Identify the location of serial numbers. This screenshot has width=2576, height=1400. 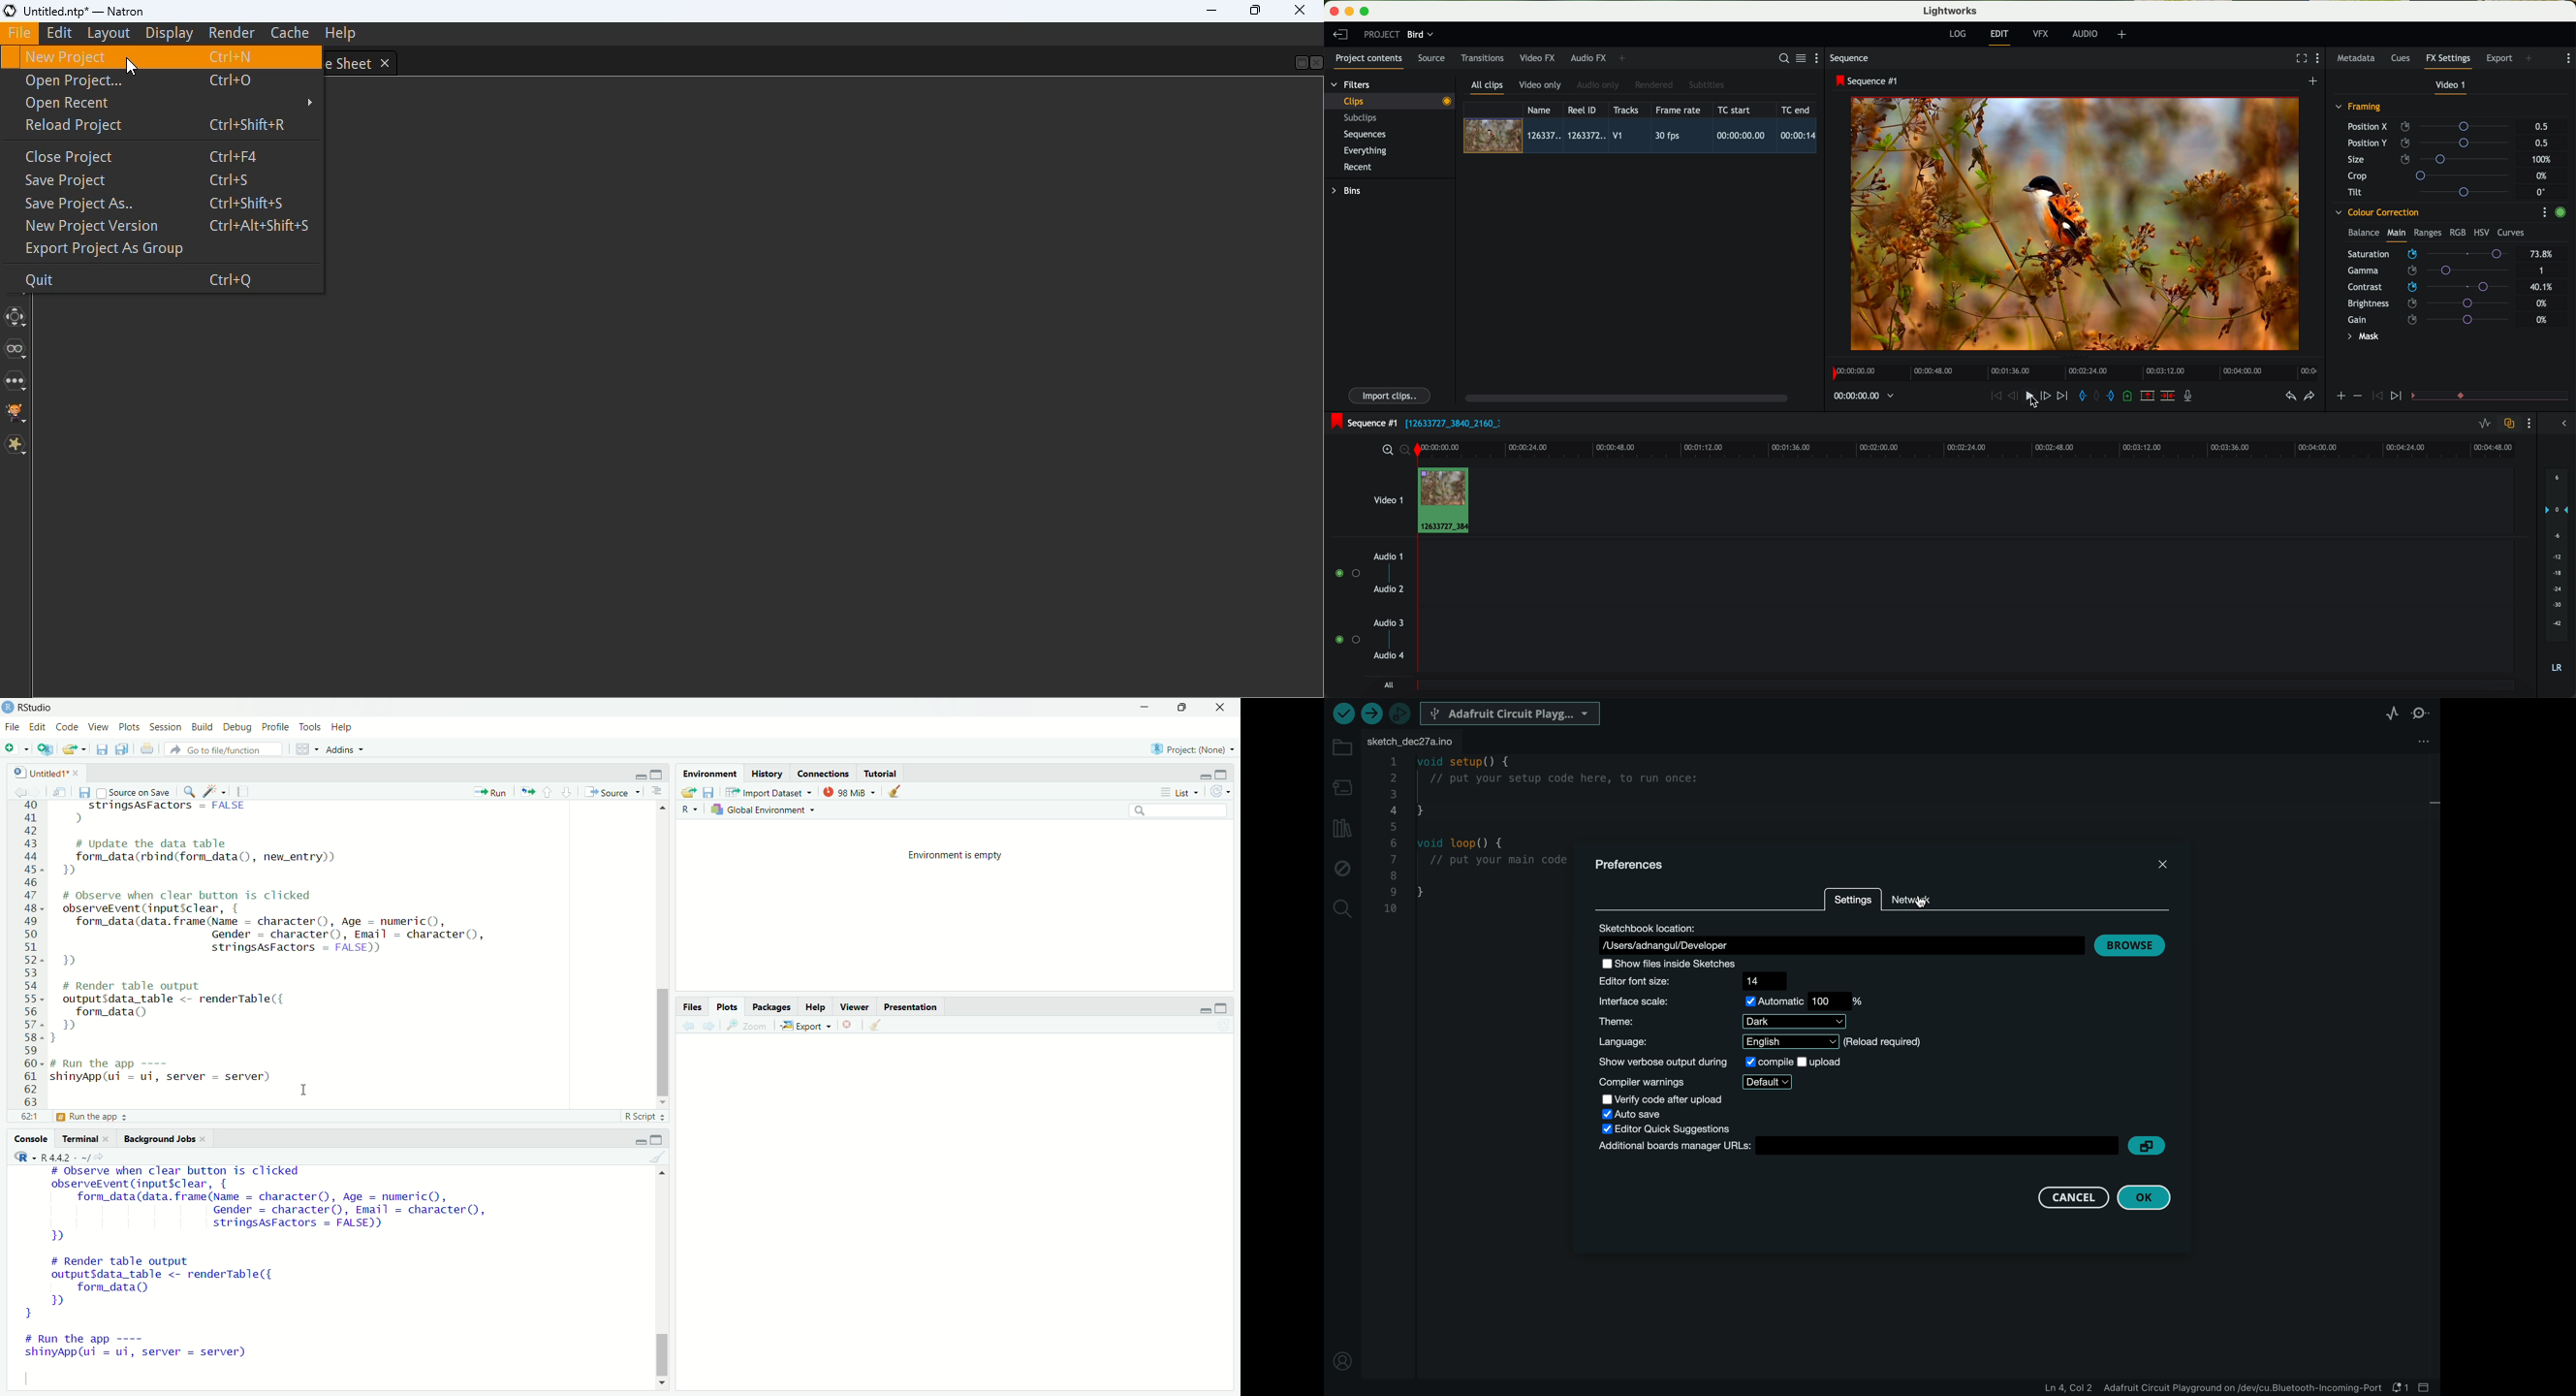
(28, 957).